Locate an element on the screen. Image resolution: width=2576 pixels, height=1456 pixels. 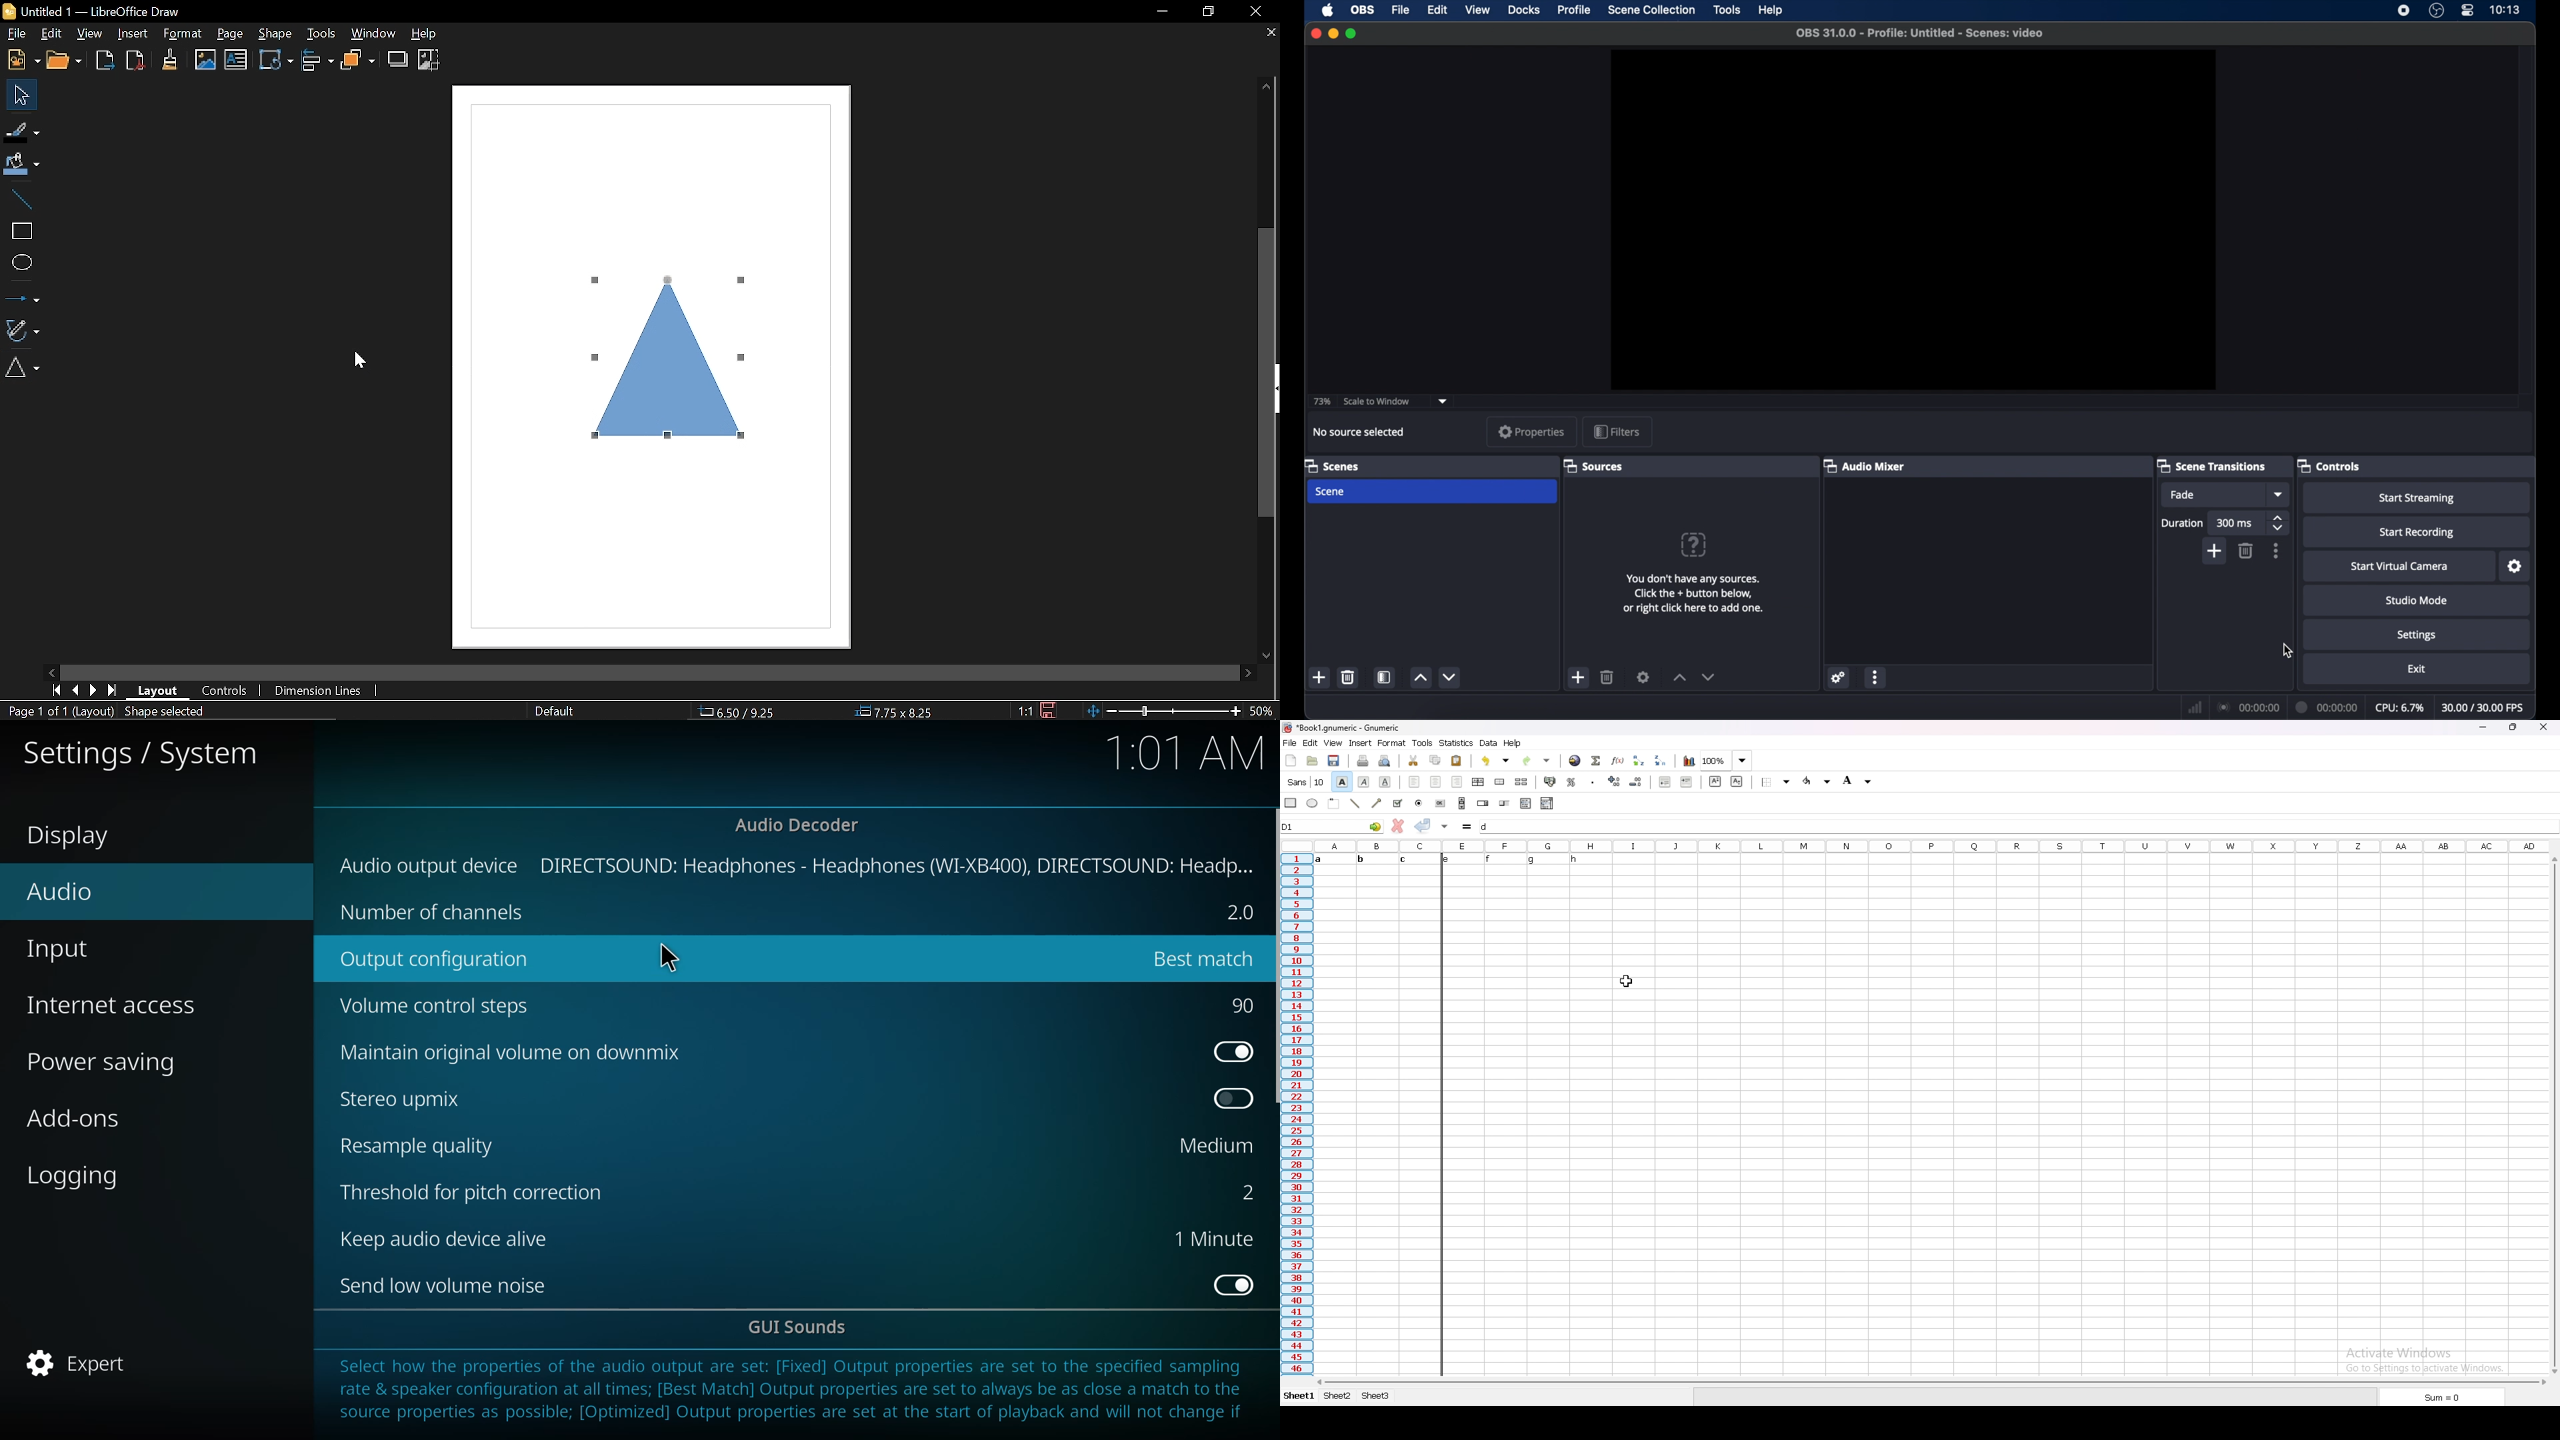
add is located at coordinates (1579, 677).